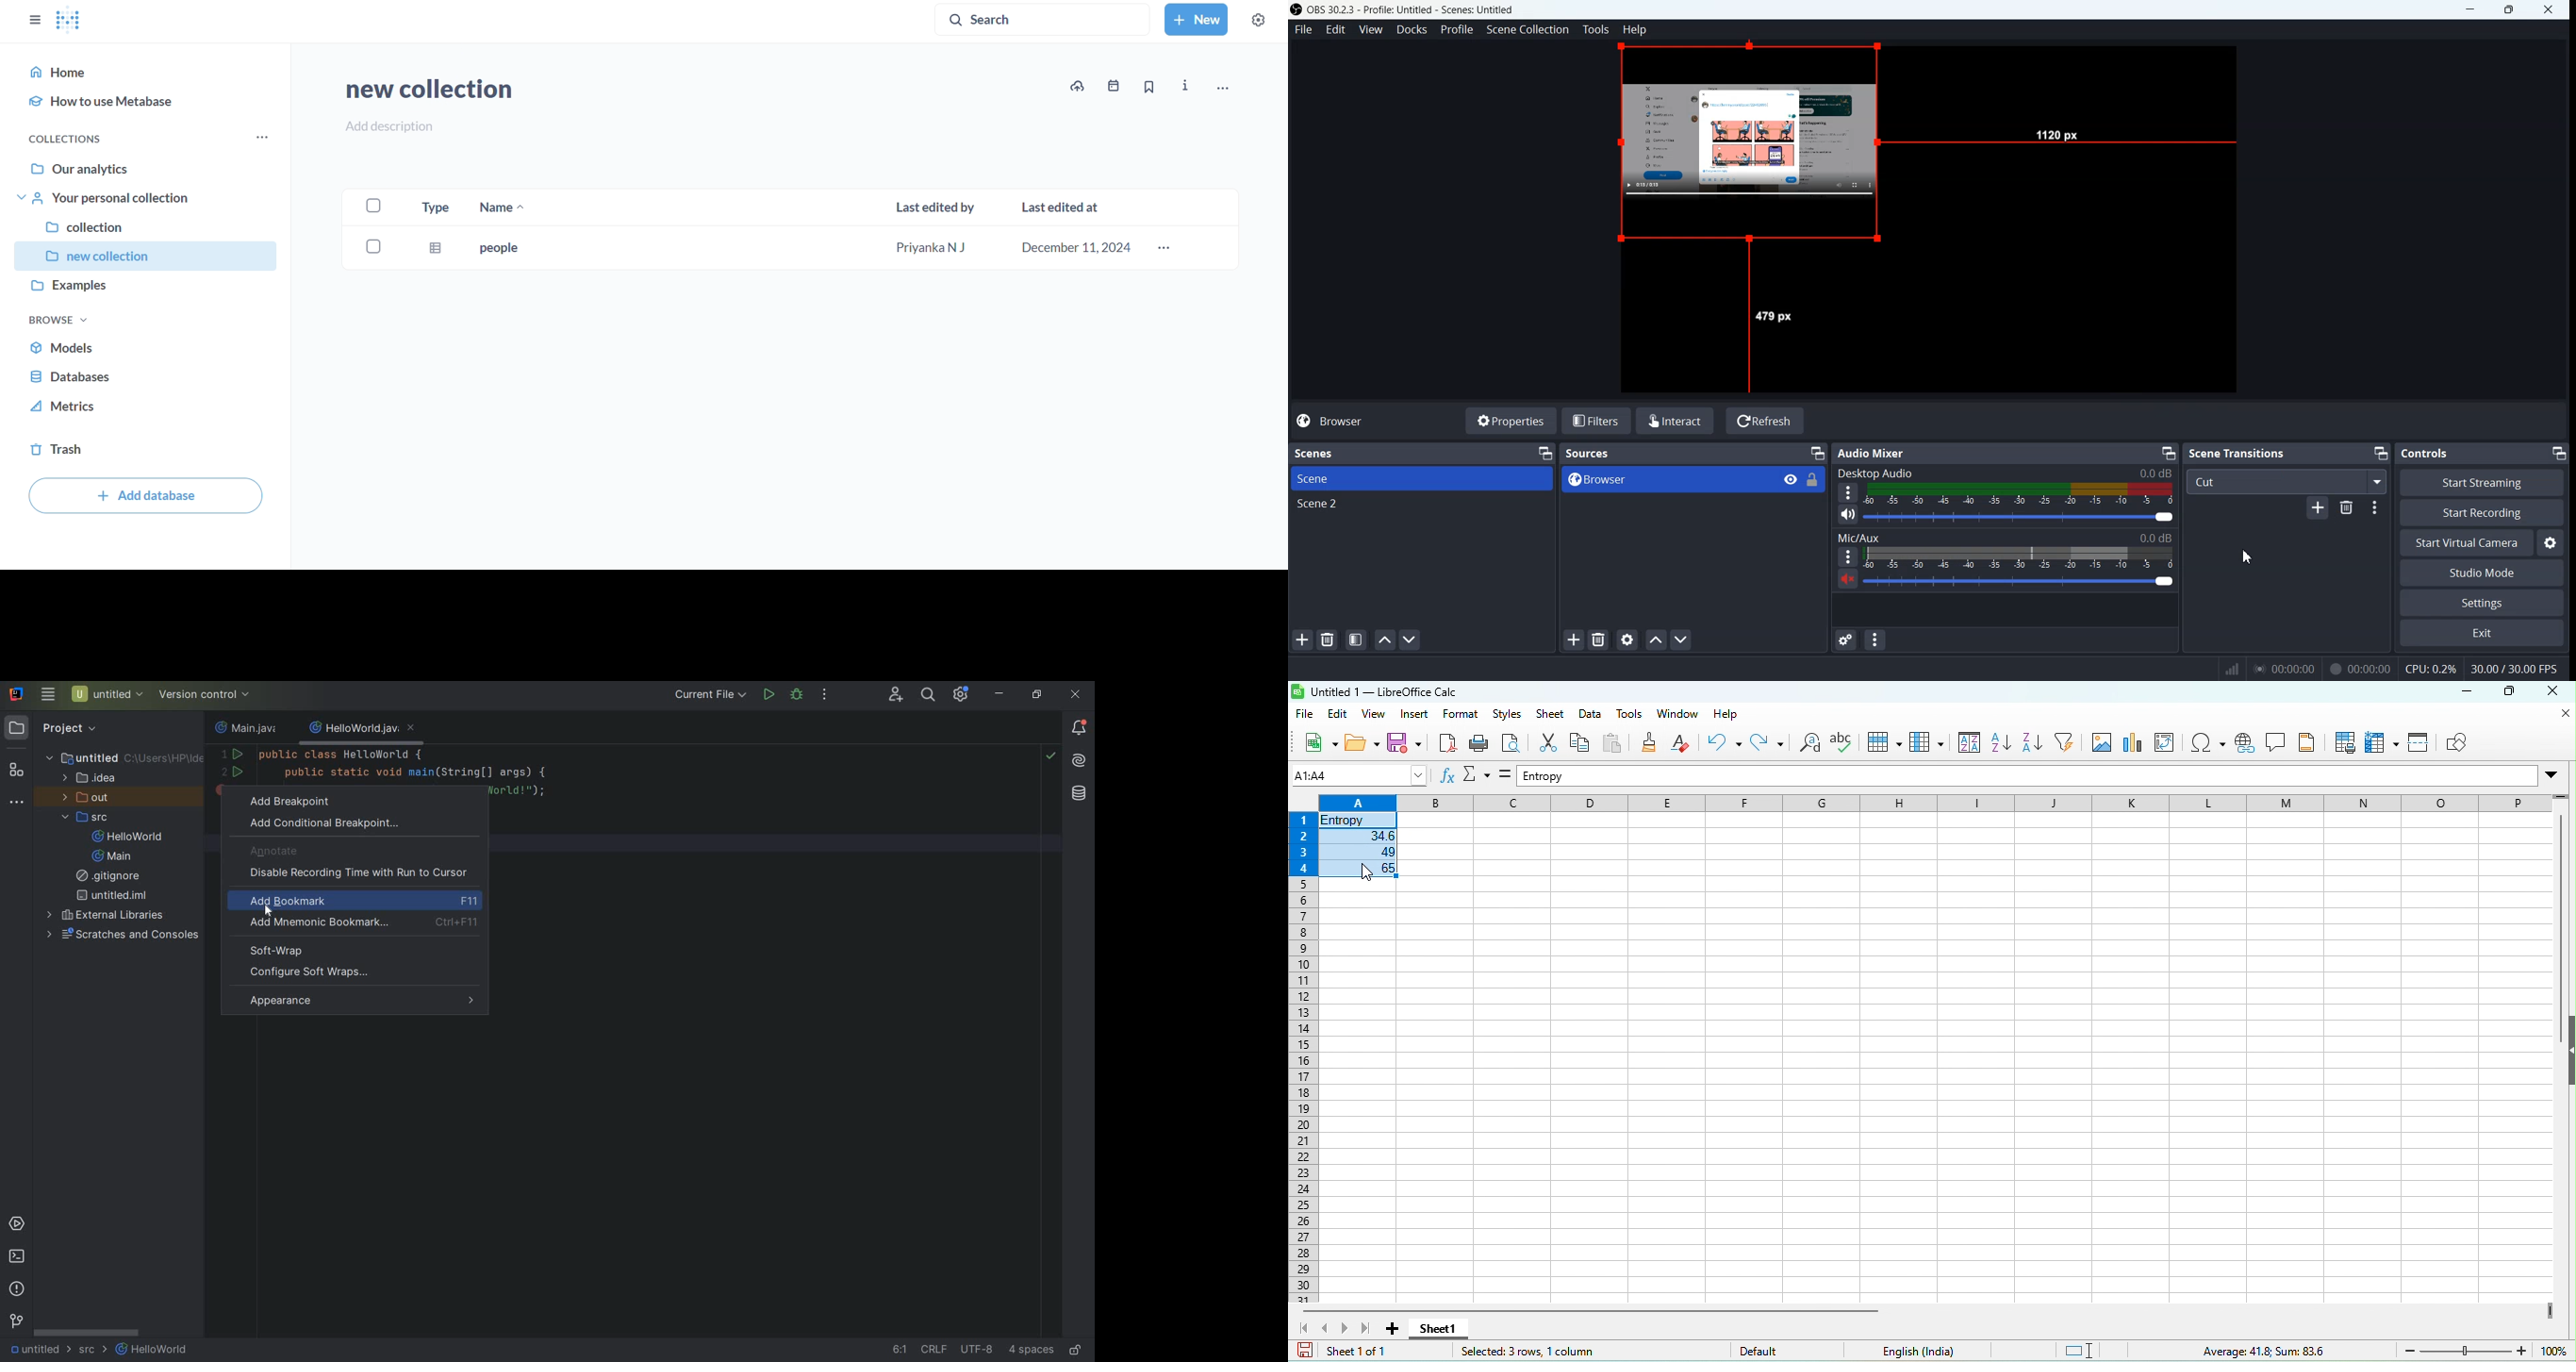 The image size is (2576, 1372). Describe the element at coordinates (2463, 742) in the screenshot. I see `show draw function` at that location.